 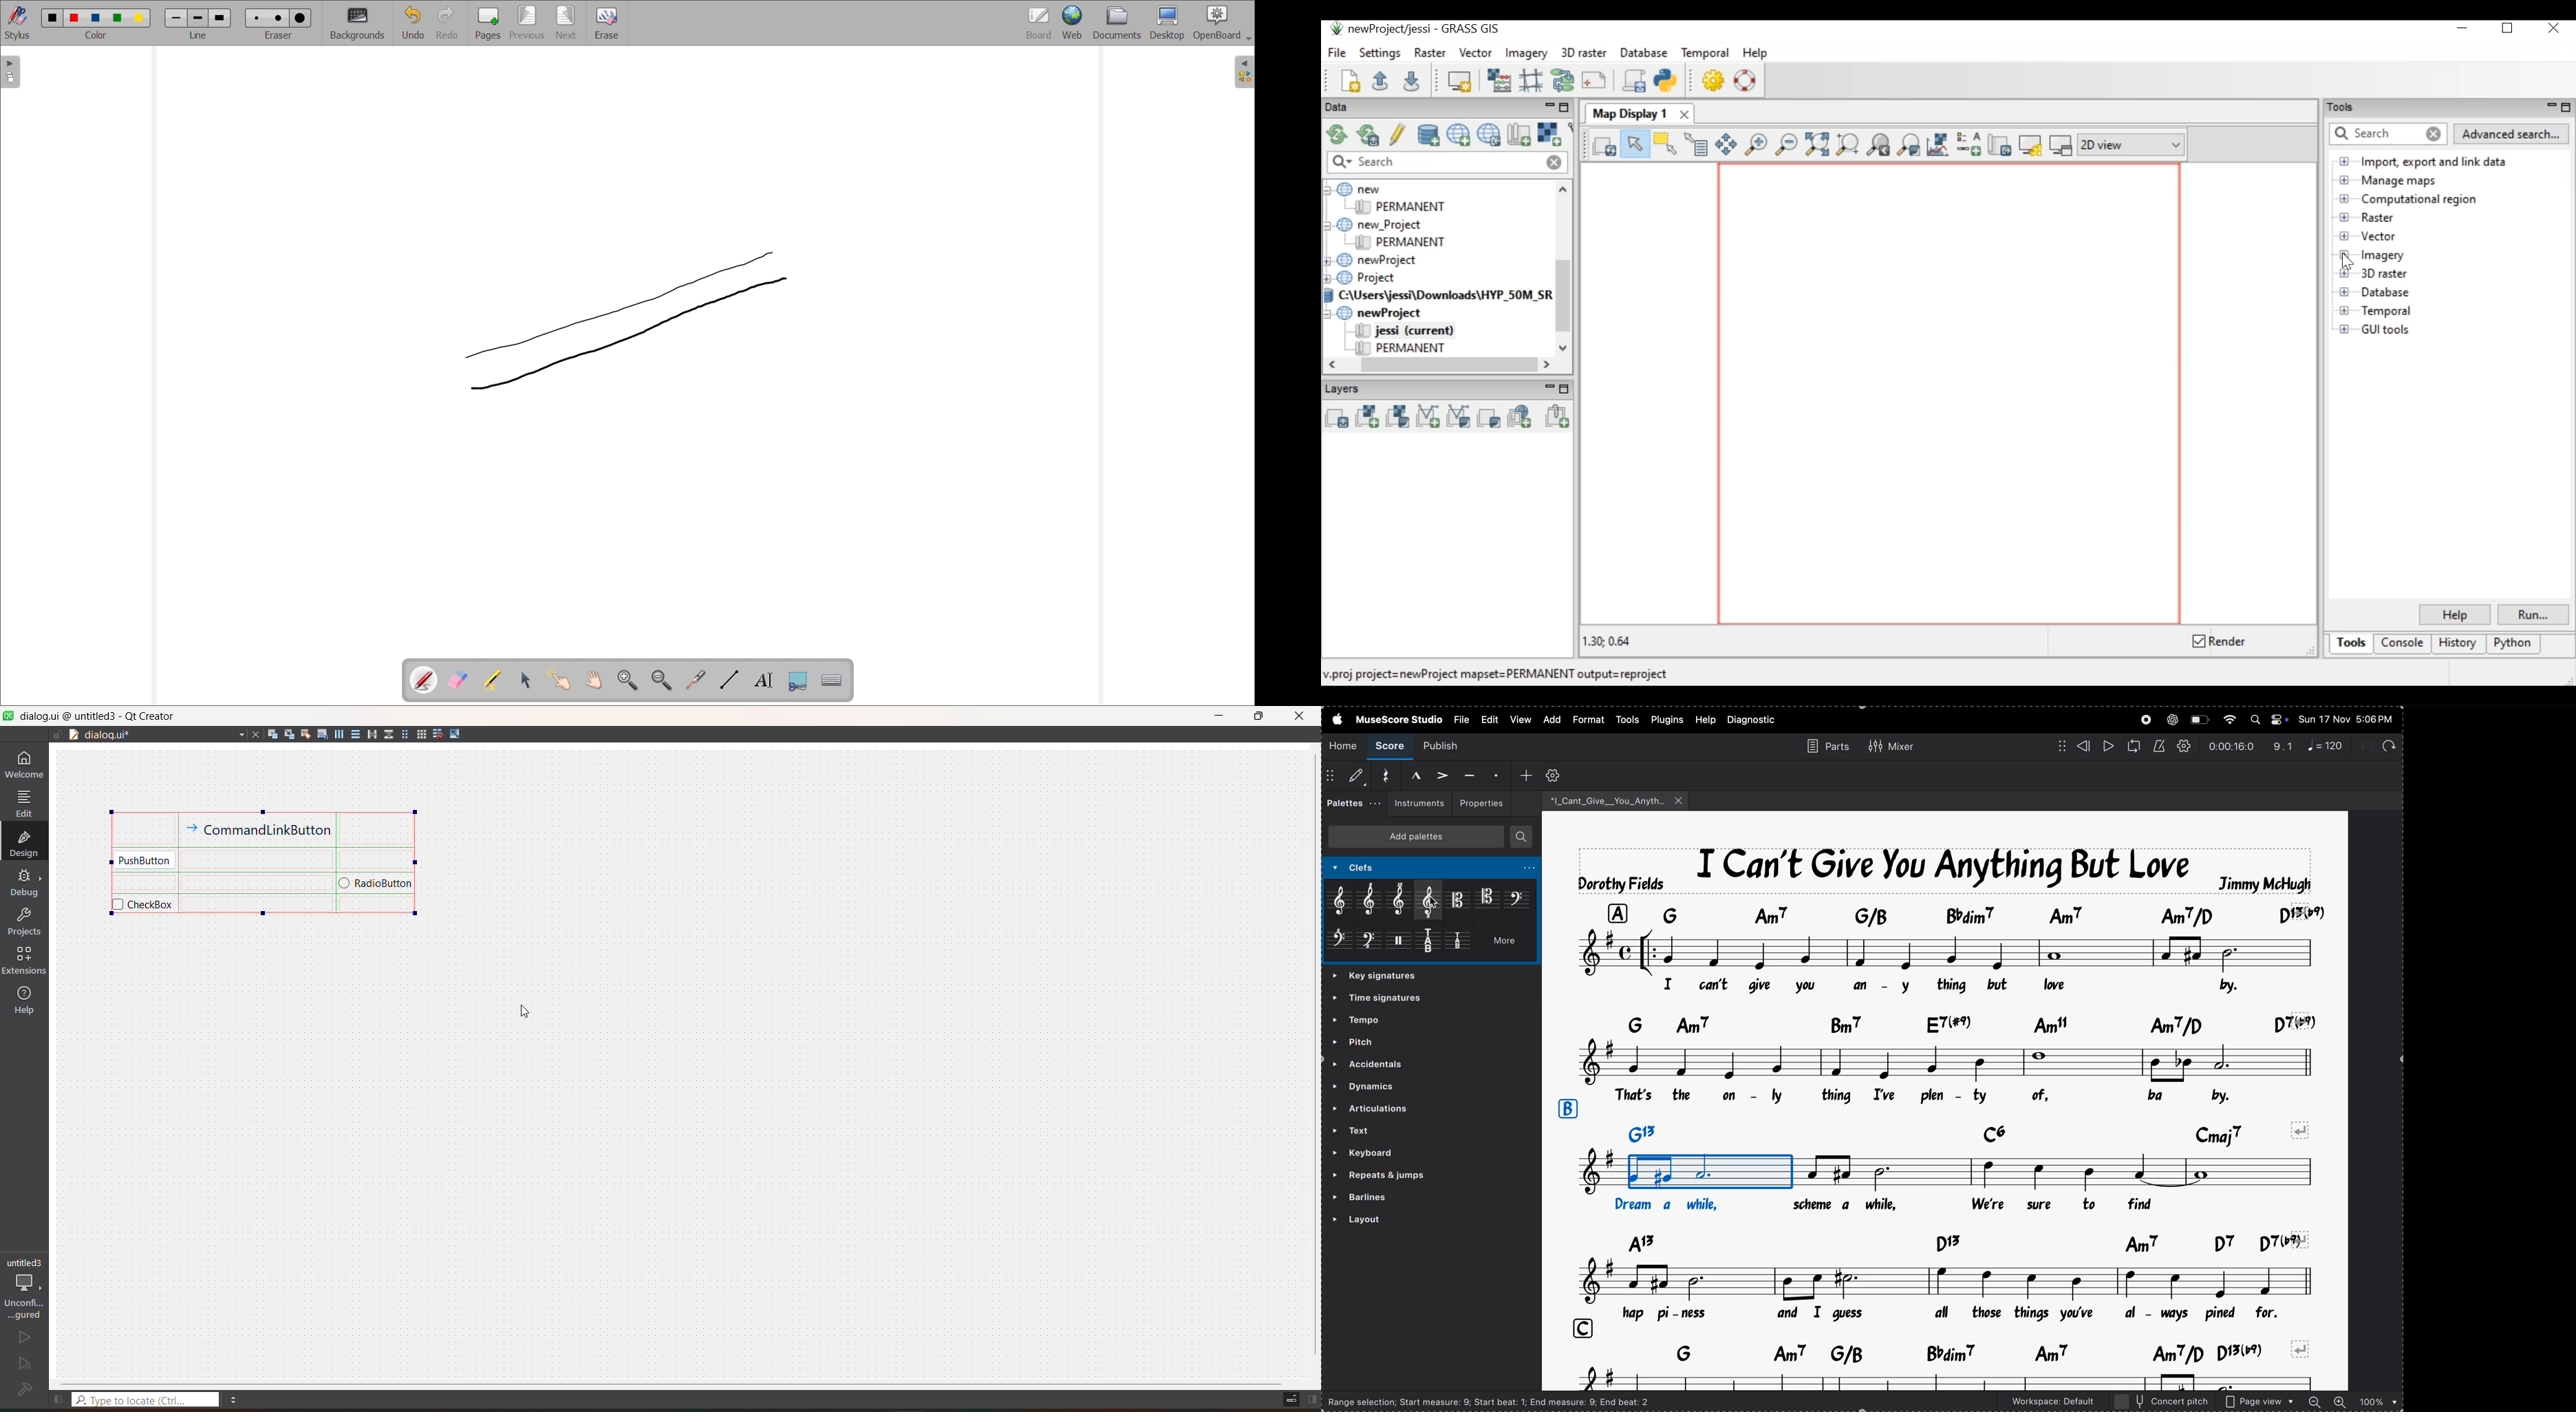 I want to click on Time signatures, so click(x=1383, y=1000).